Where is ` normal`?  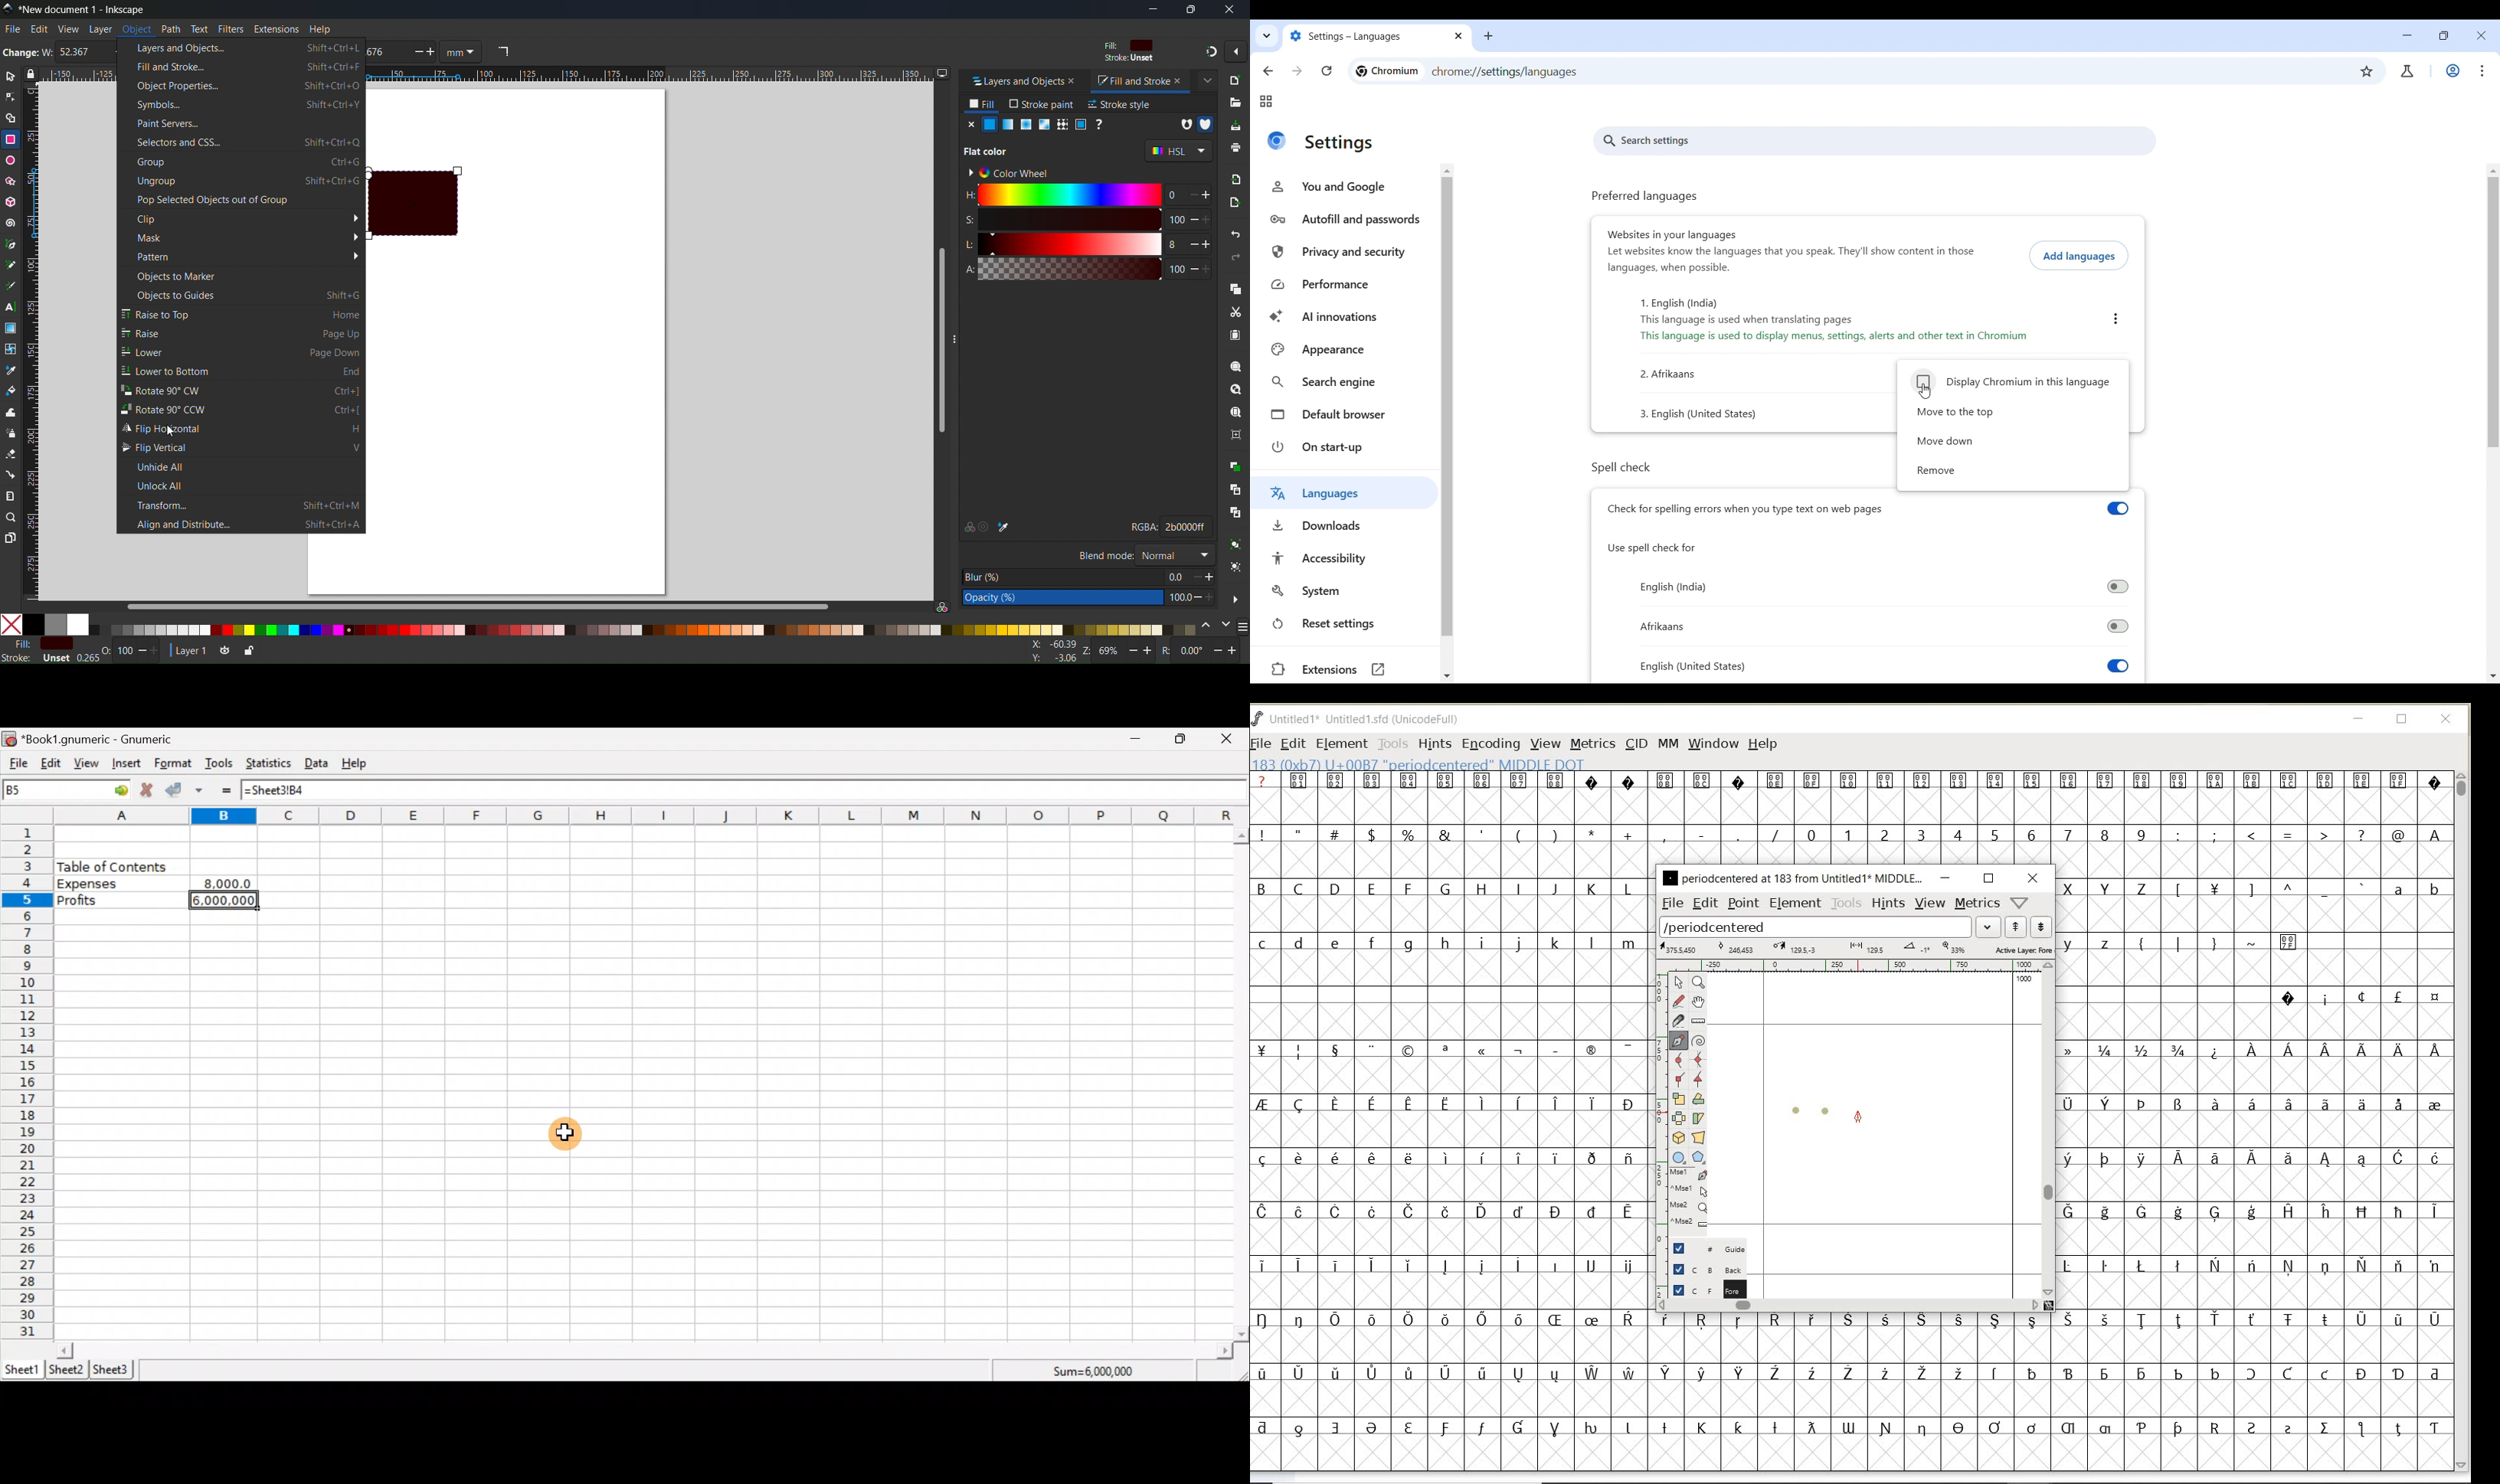  normal is located at coordinates (1174, 554).